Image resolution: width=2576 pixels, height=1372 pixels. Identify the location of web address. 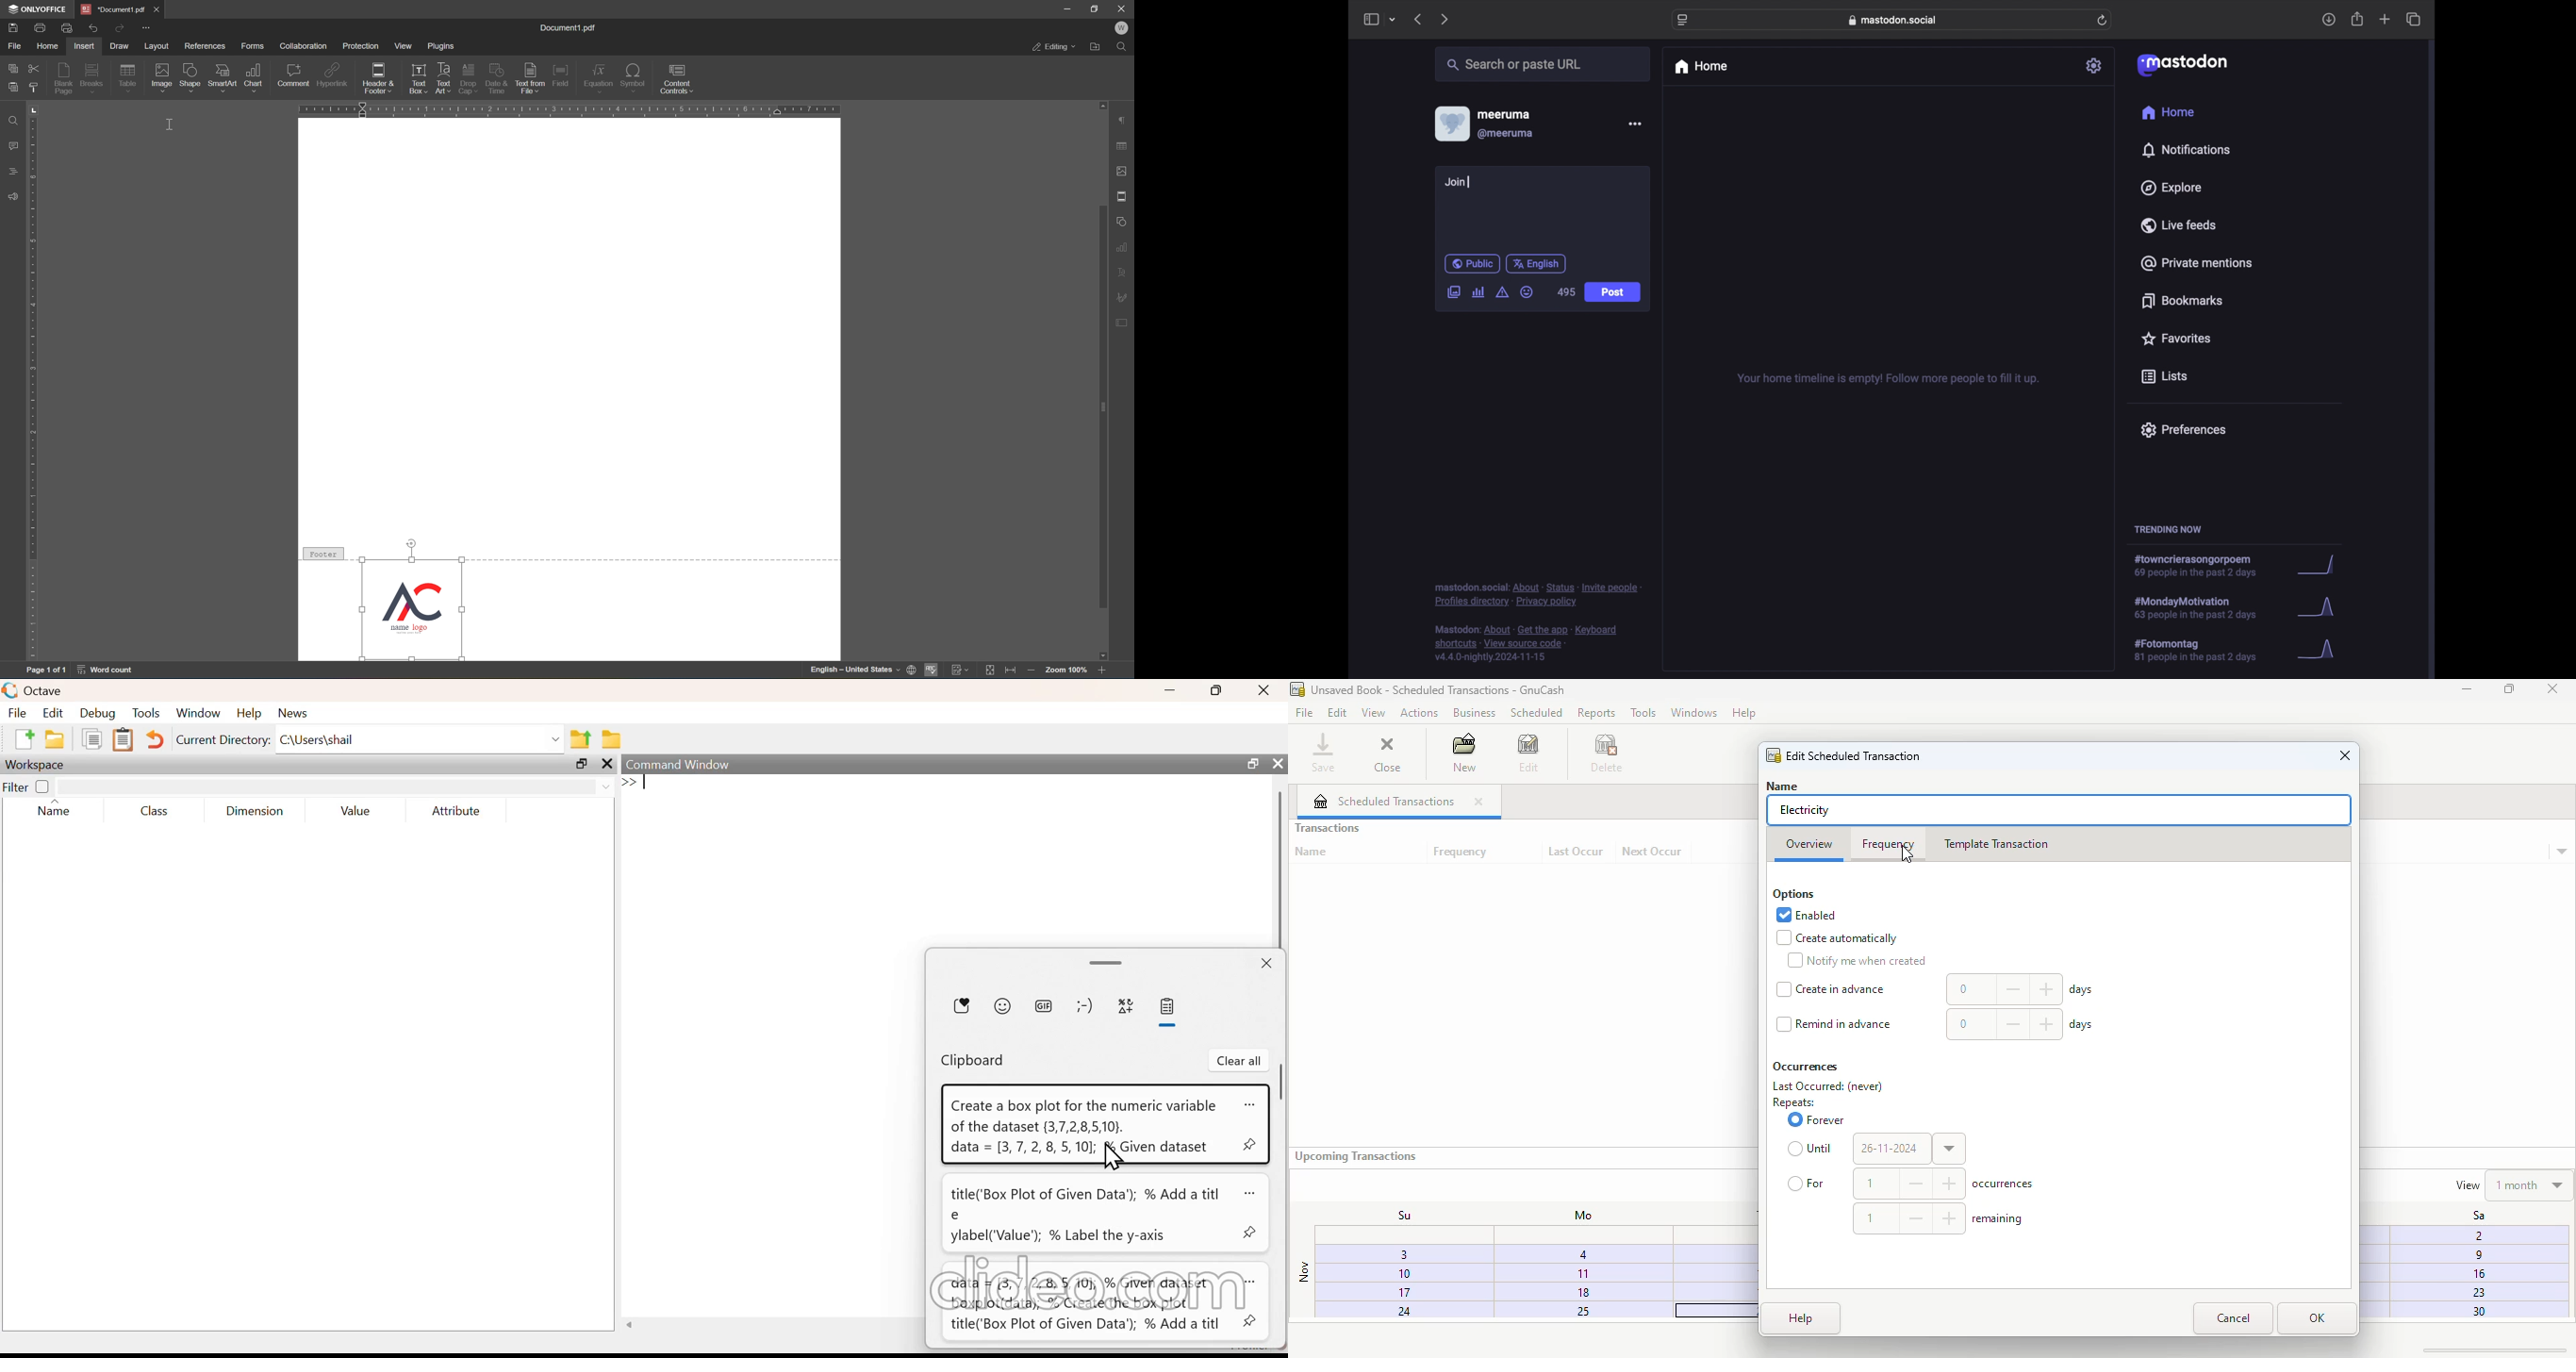
(1895, 19).